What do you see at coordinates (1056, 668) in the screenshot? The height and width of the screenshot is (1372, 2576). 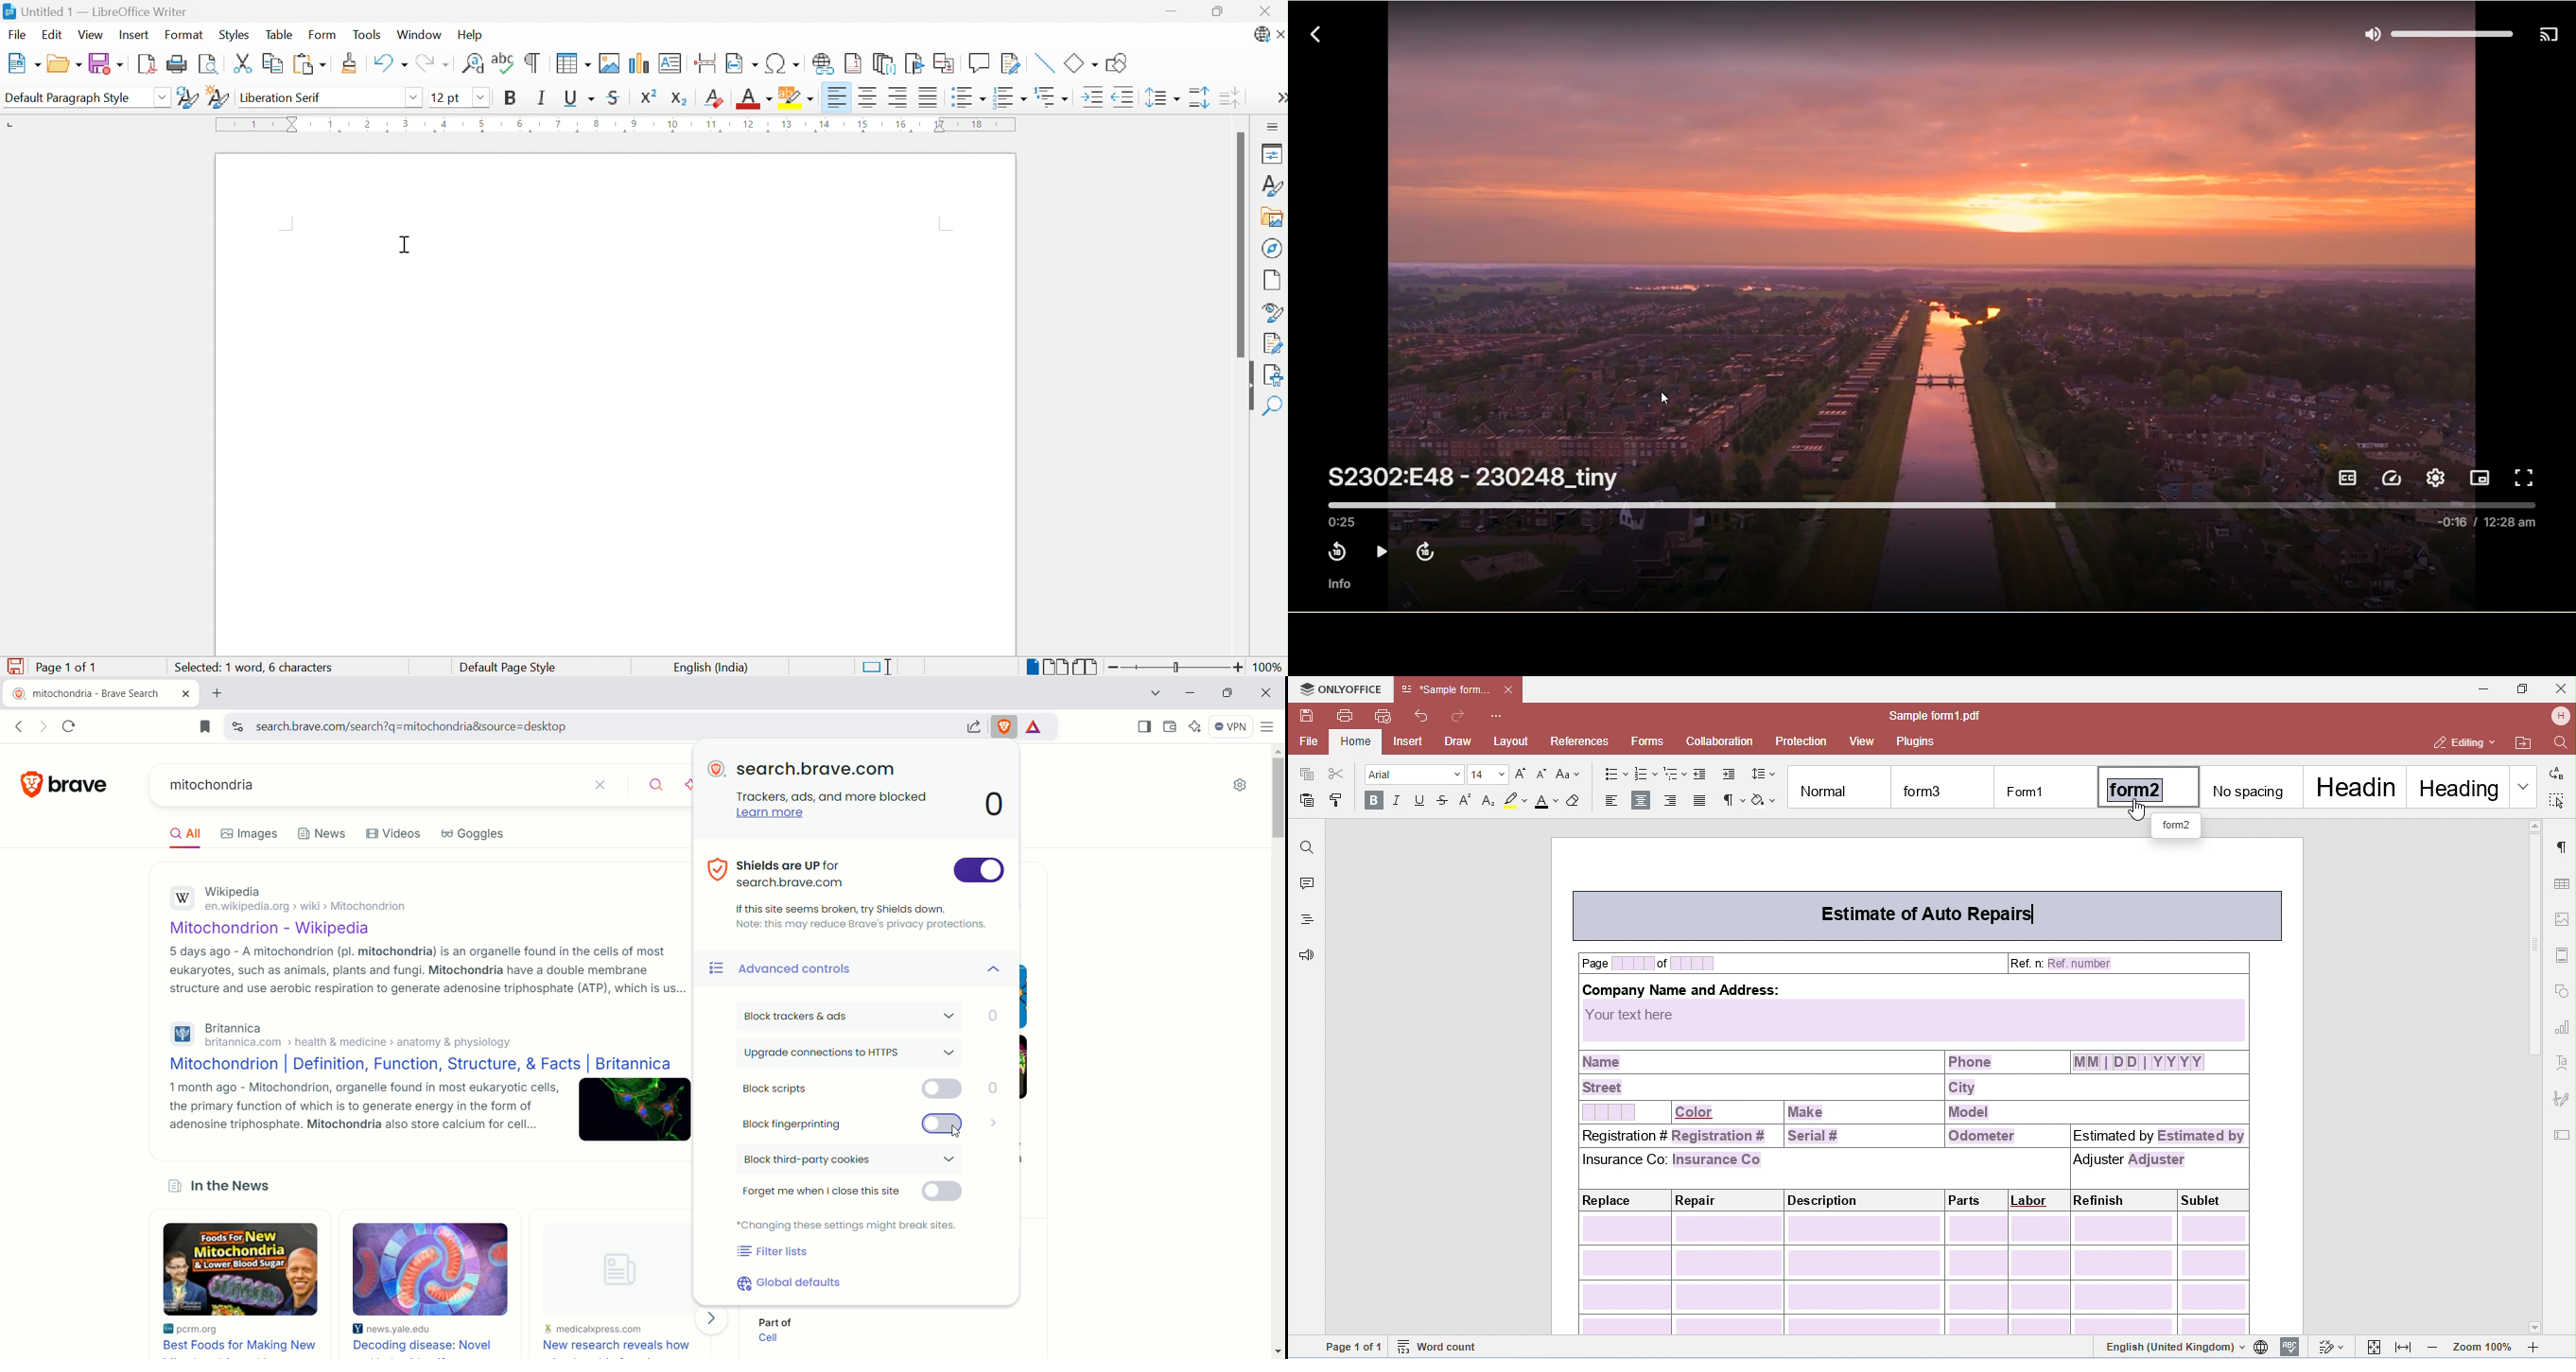 I see `Multiple-page view` at bounding box center [1056, 668].